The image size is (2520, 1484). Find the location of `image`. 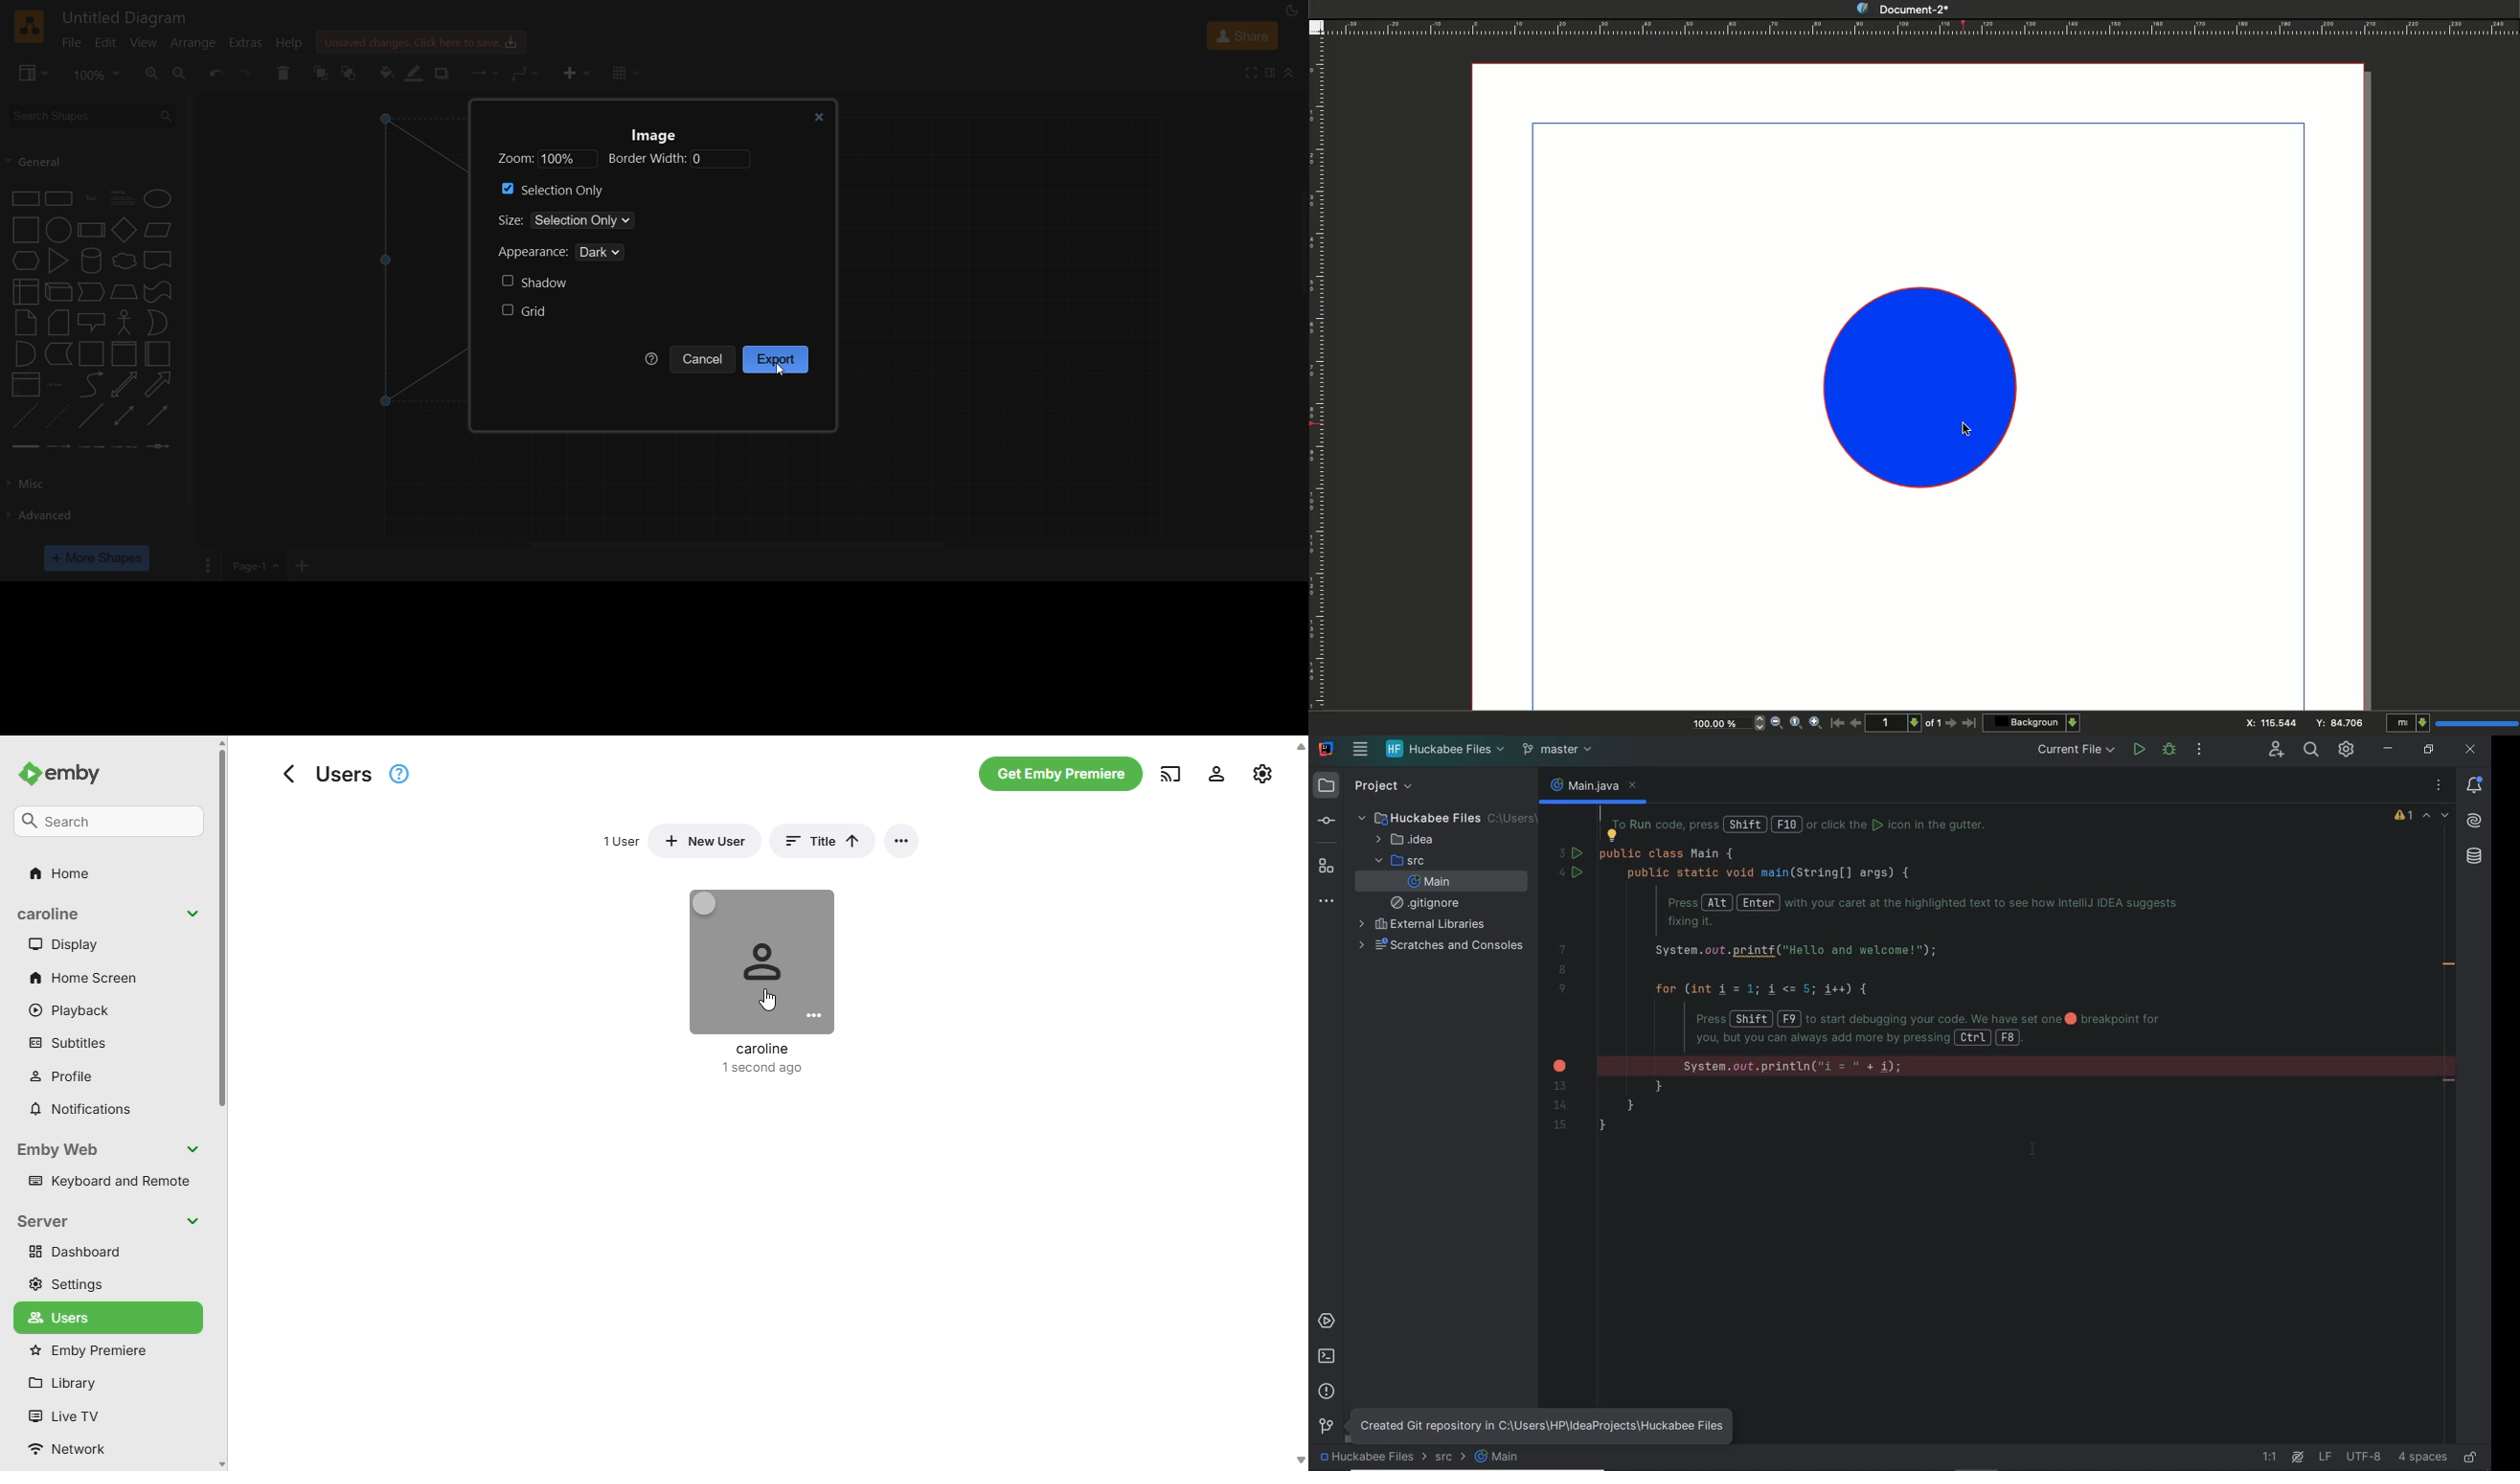

image is located at coordinates (658, 136).